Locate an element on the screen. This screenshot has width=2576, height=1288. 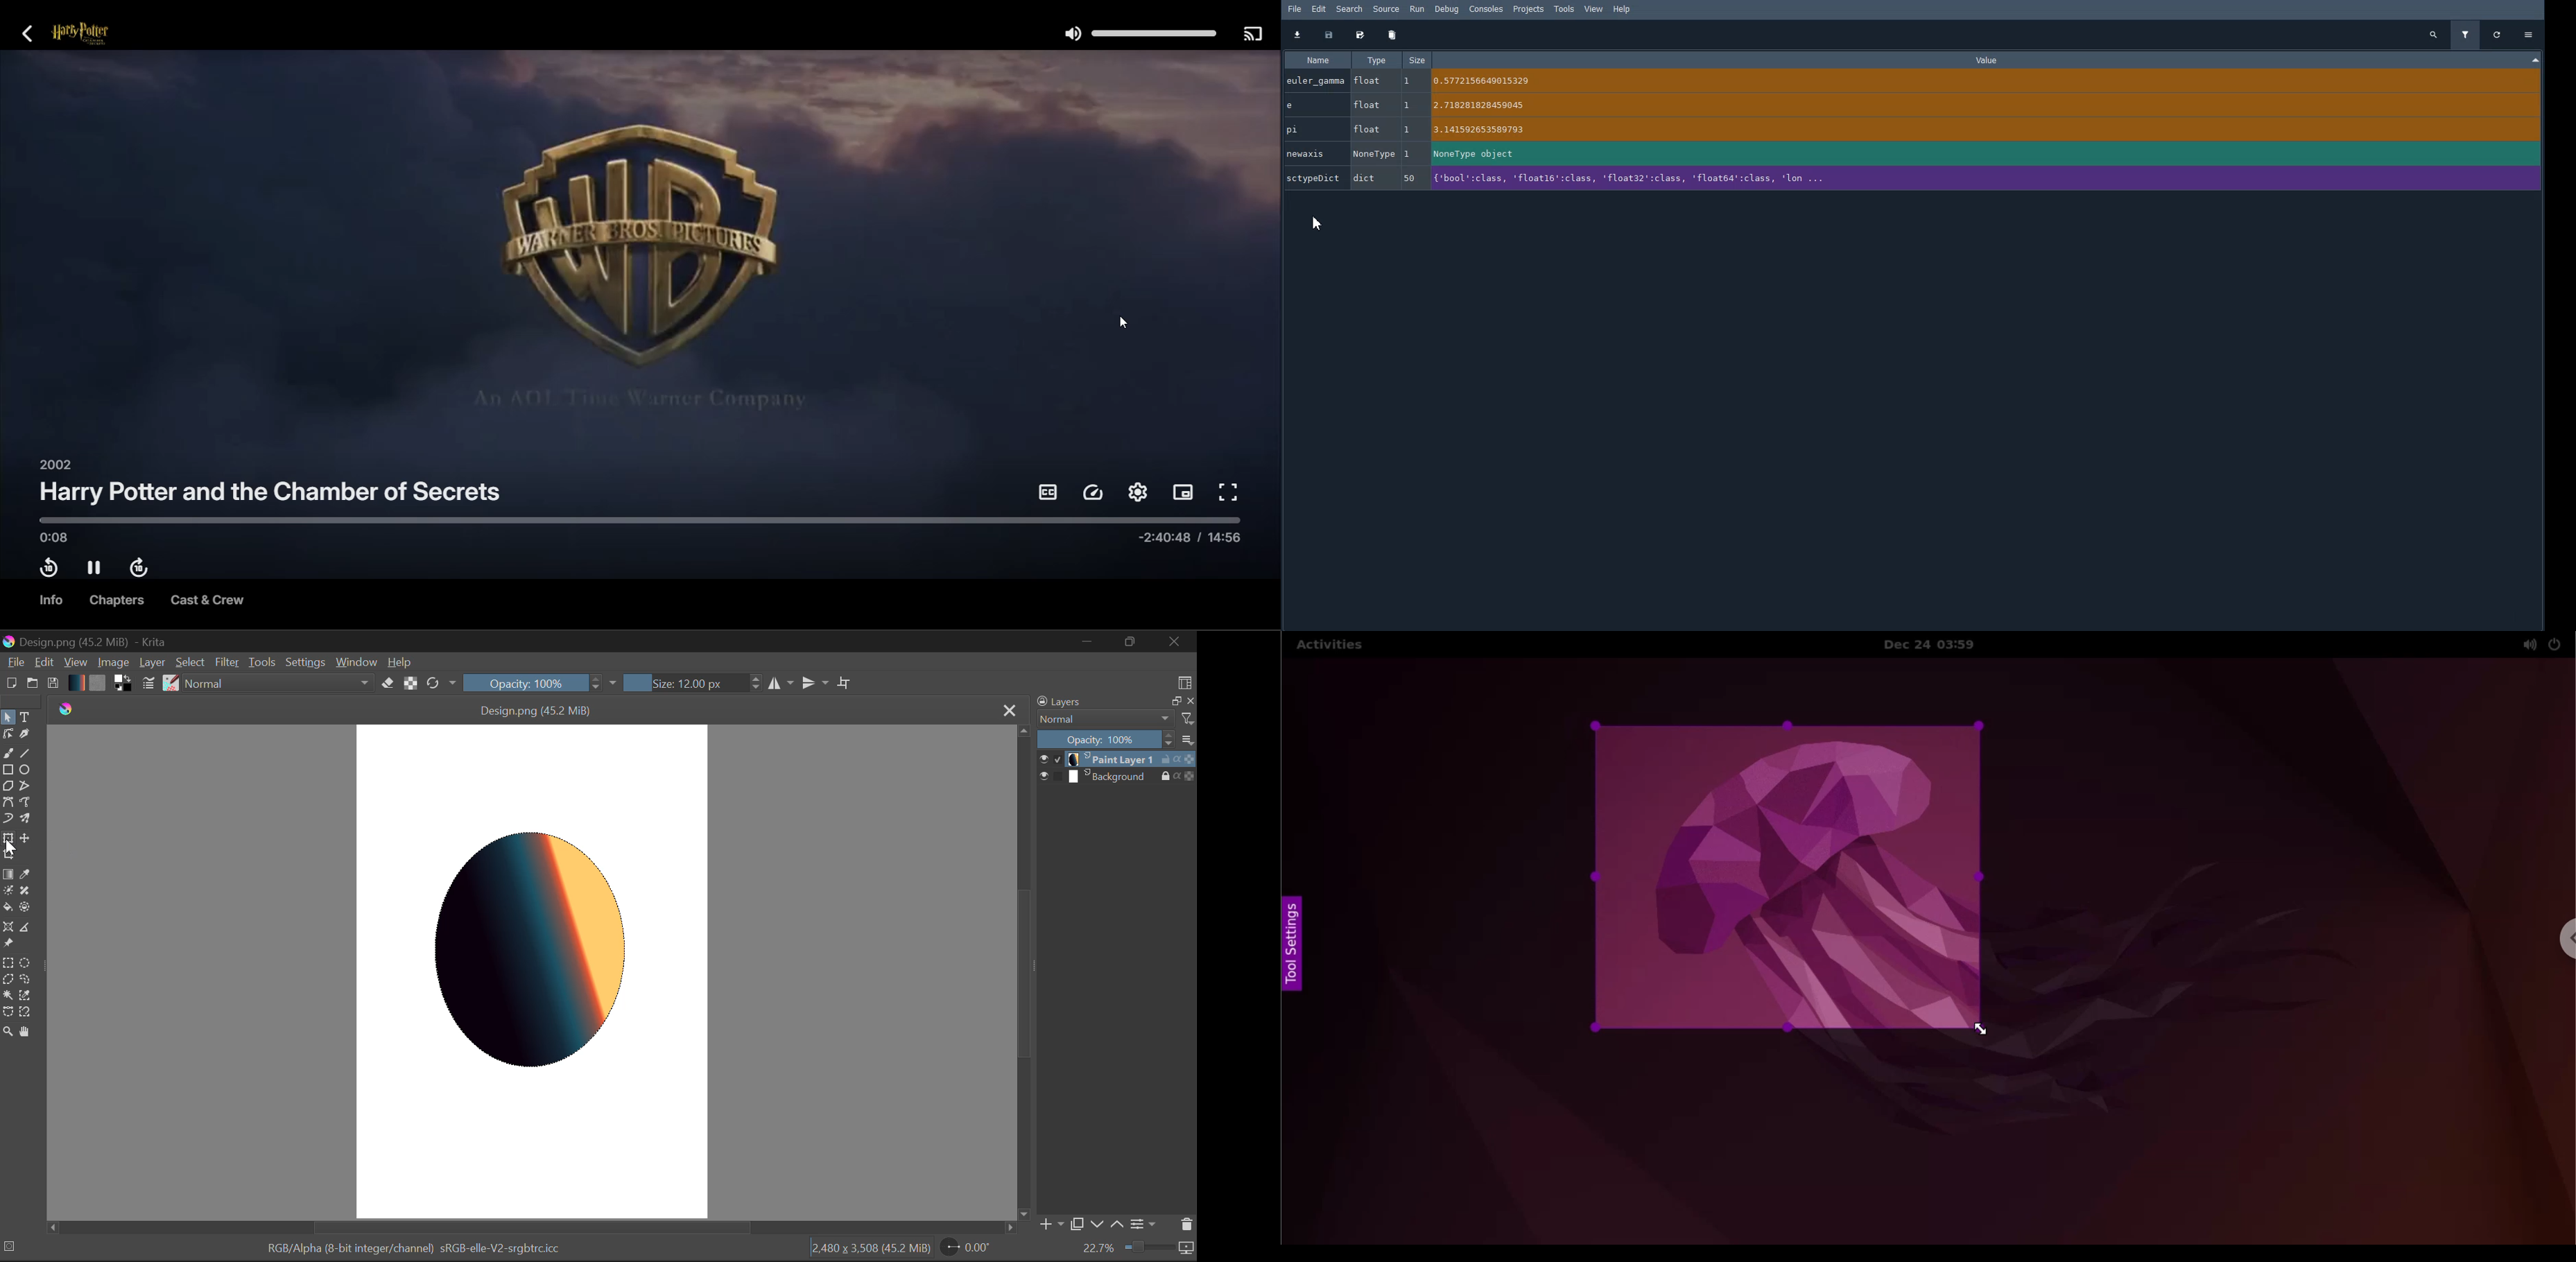
Remaining Time is located at coordinates (1192, 541).